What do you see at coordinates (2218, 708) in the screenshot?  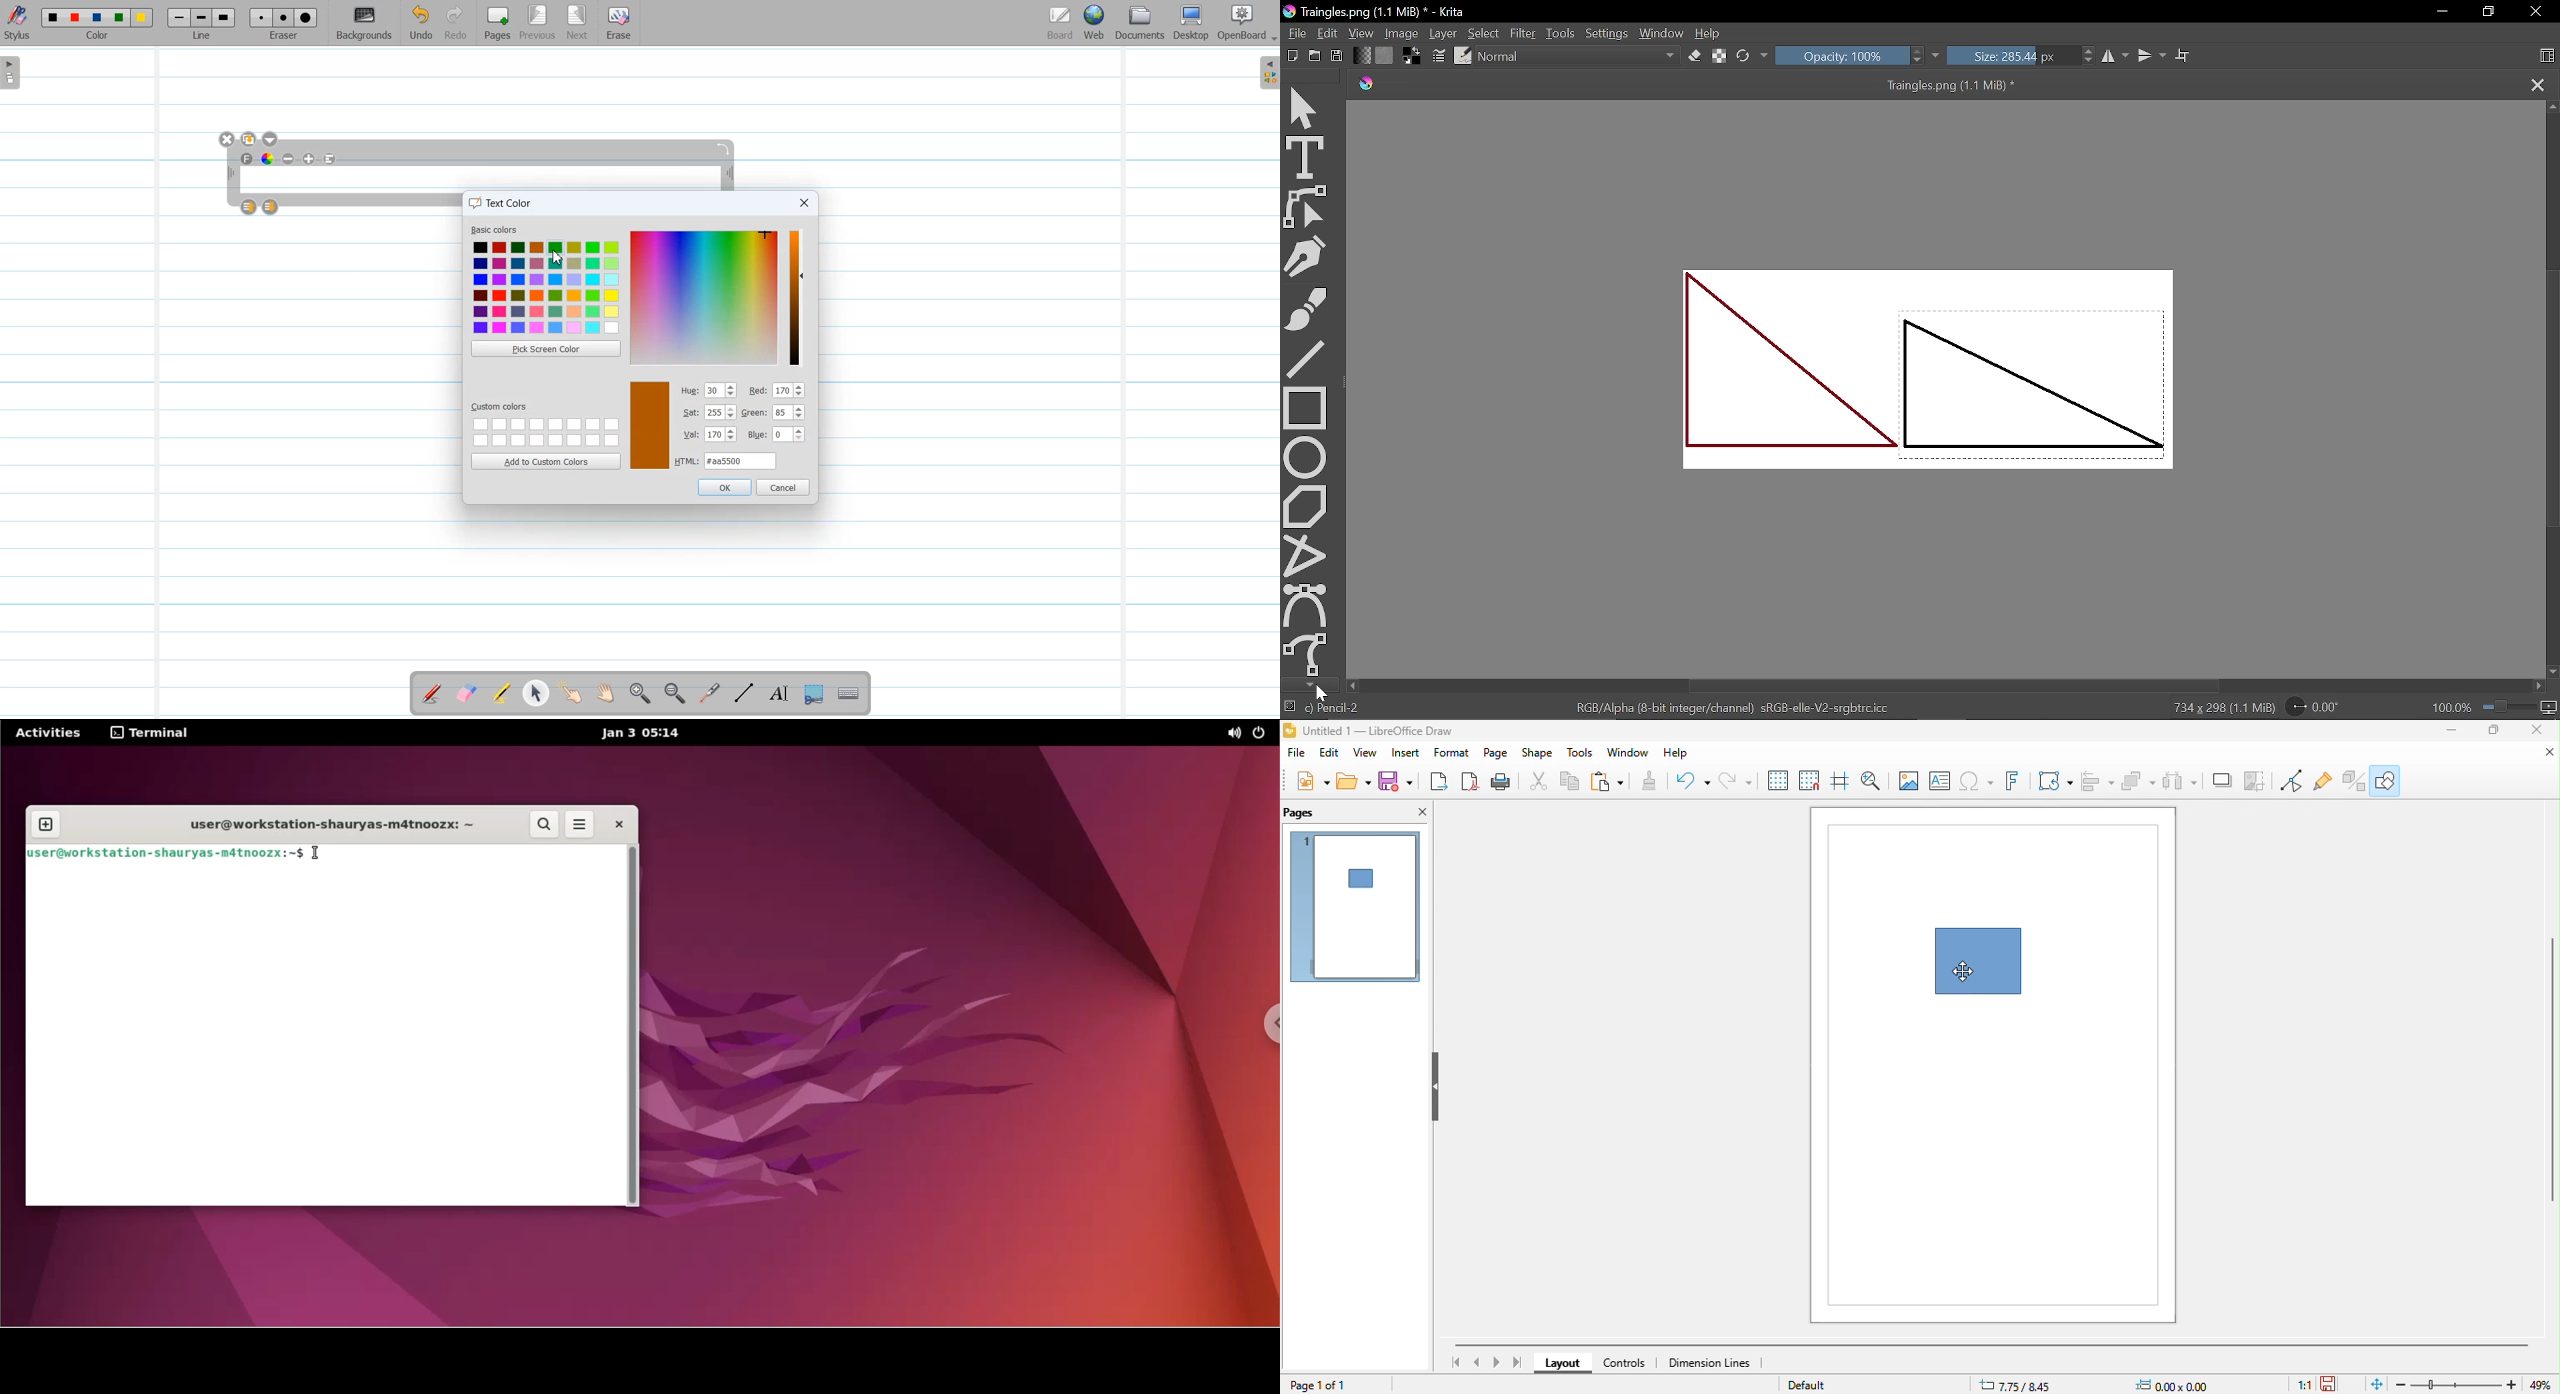 I see `734 x 298 (1.1 MiB)` at bounding box center [2218, 708].